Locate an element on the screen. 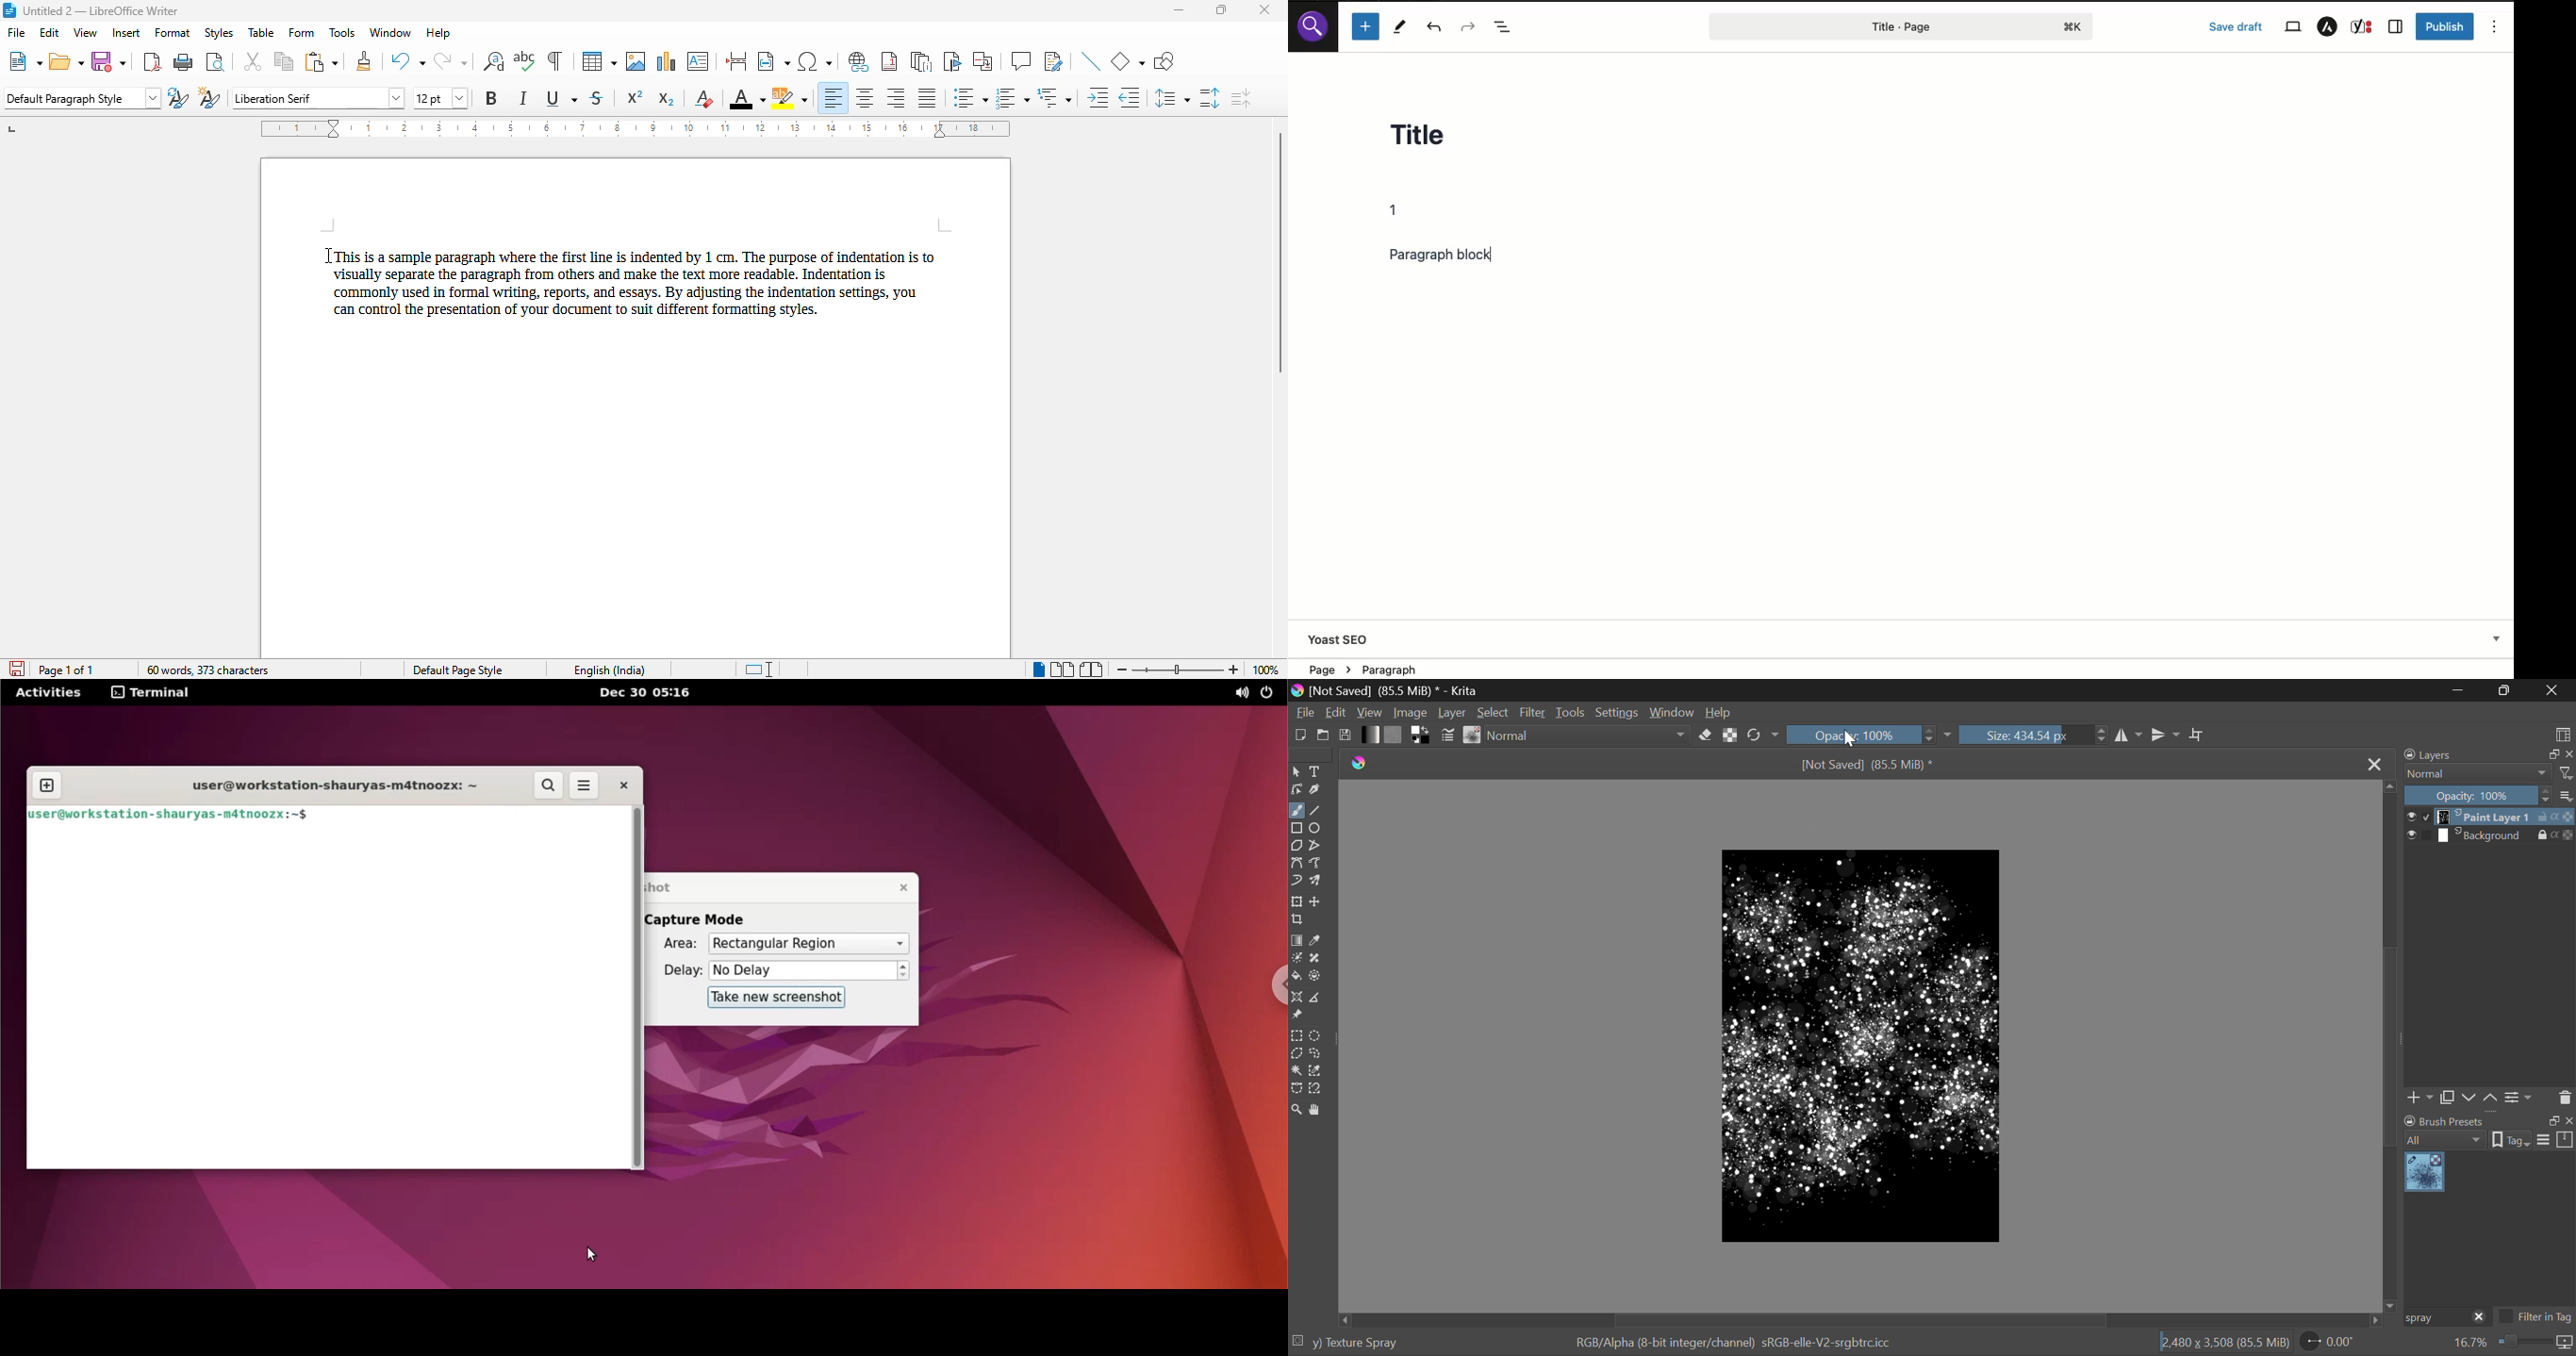 Image resolution: width=2576 pixels, height=1372 pixels. Close is located at coordinates (2374, 765).